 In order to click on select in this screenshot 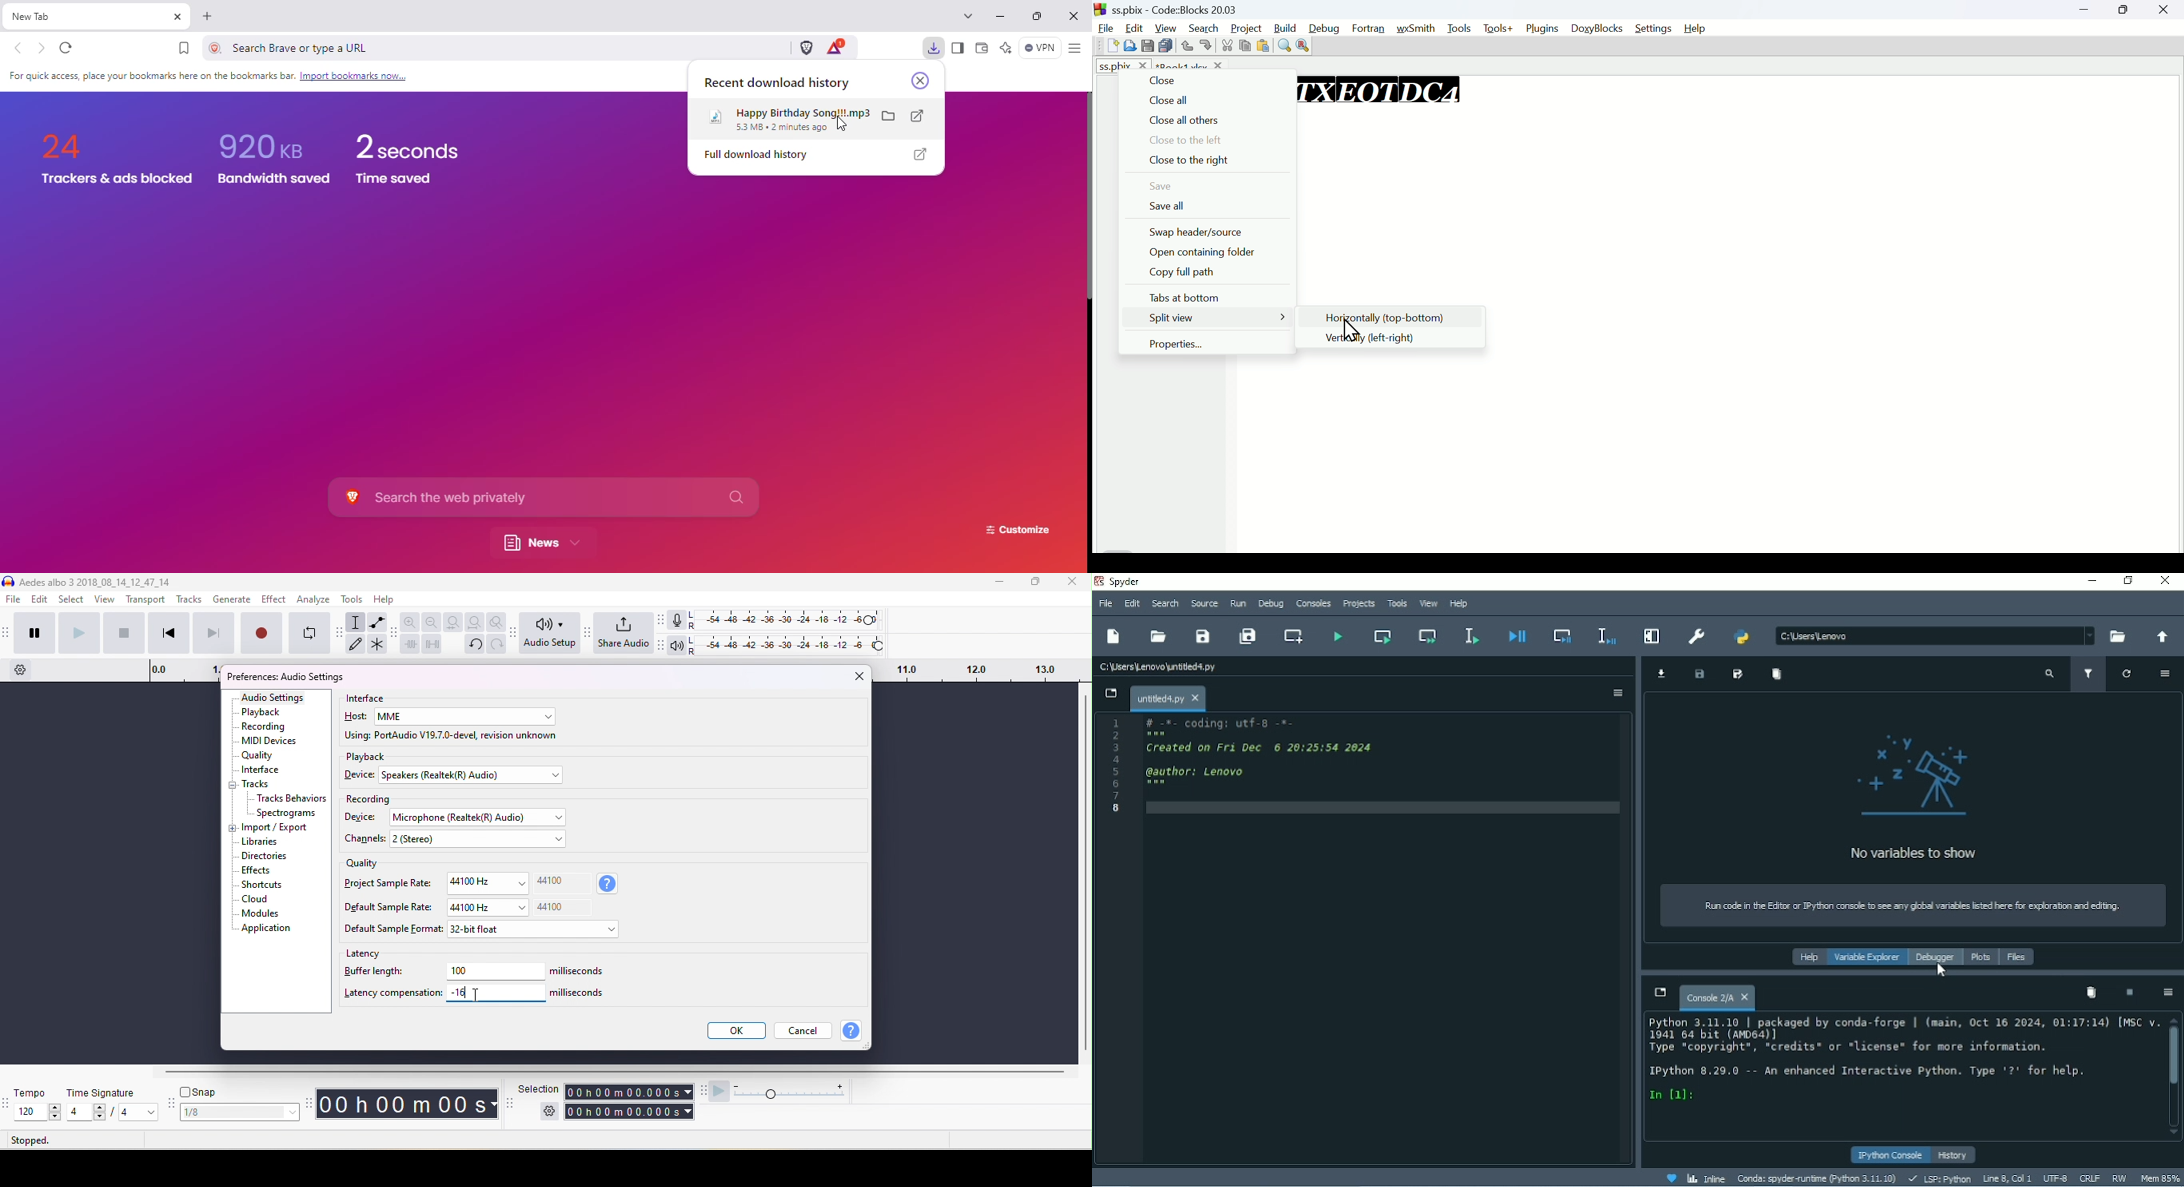, I will do `click(72, 599)`.